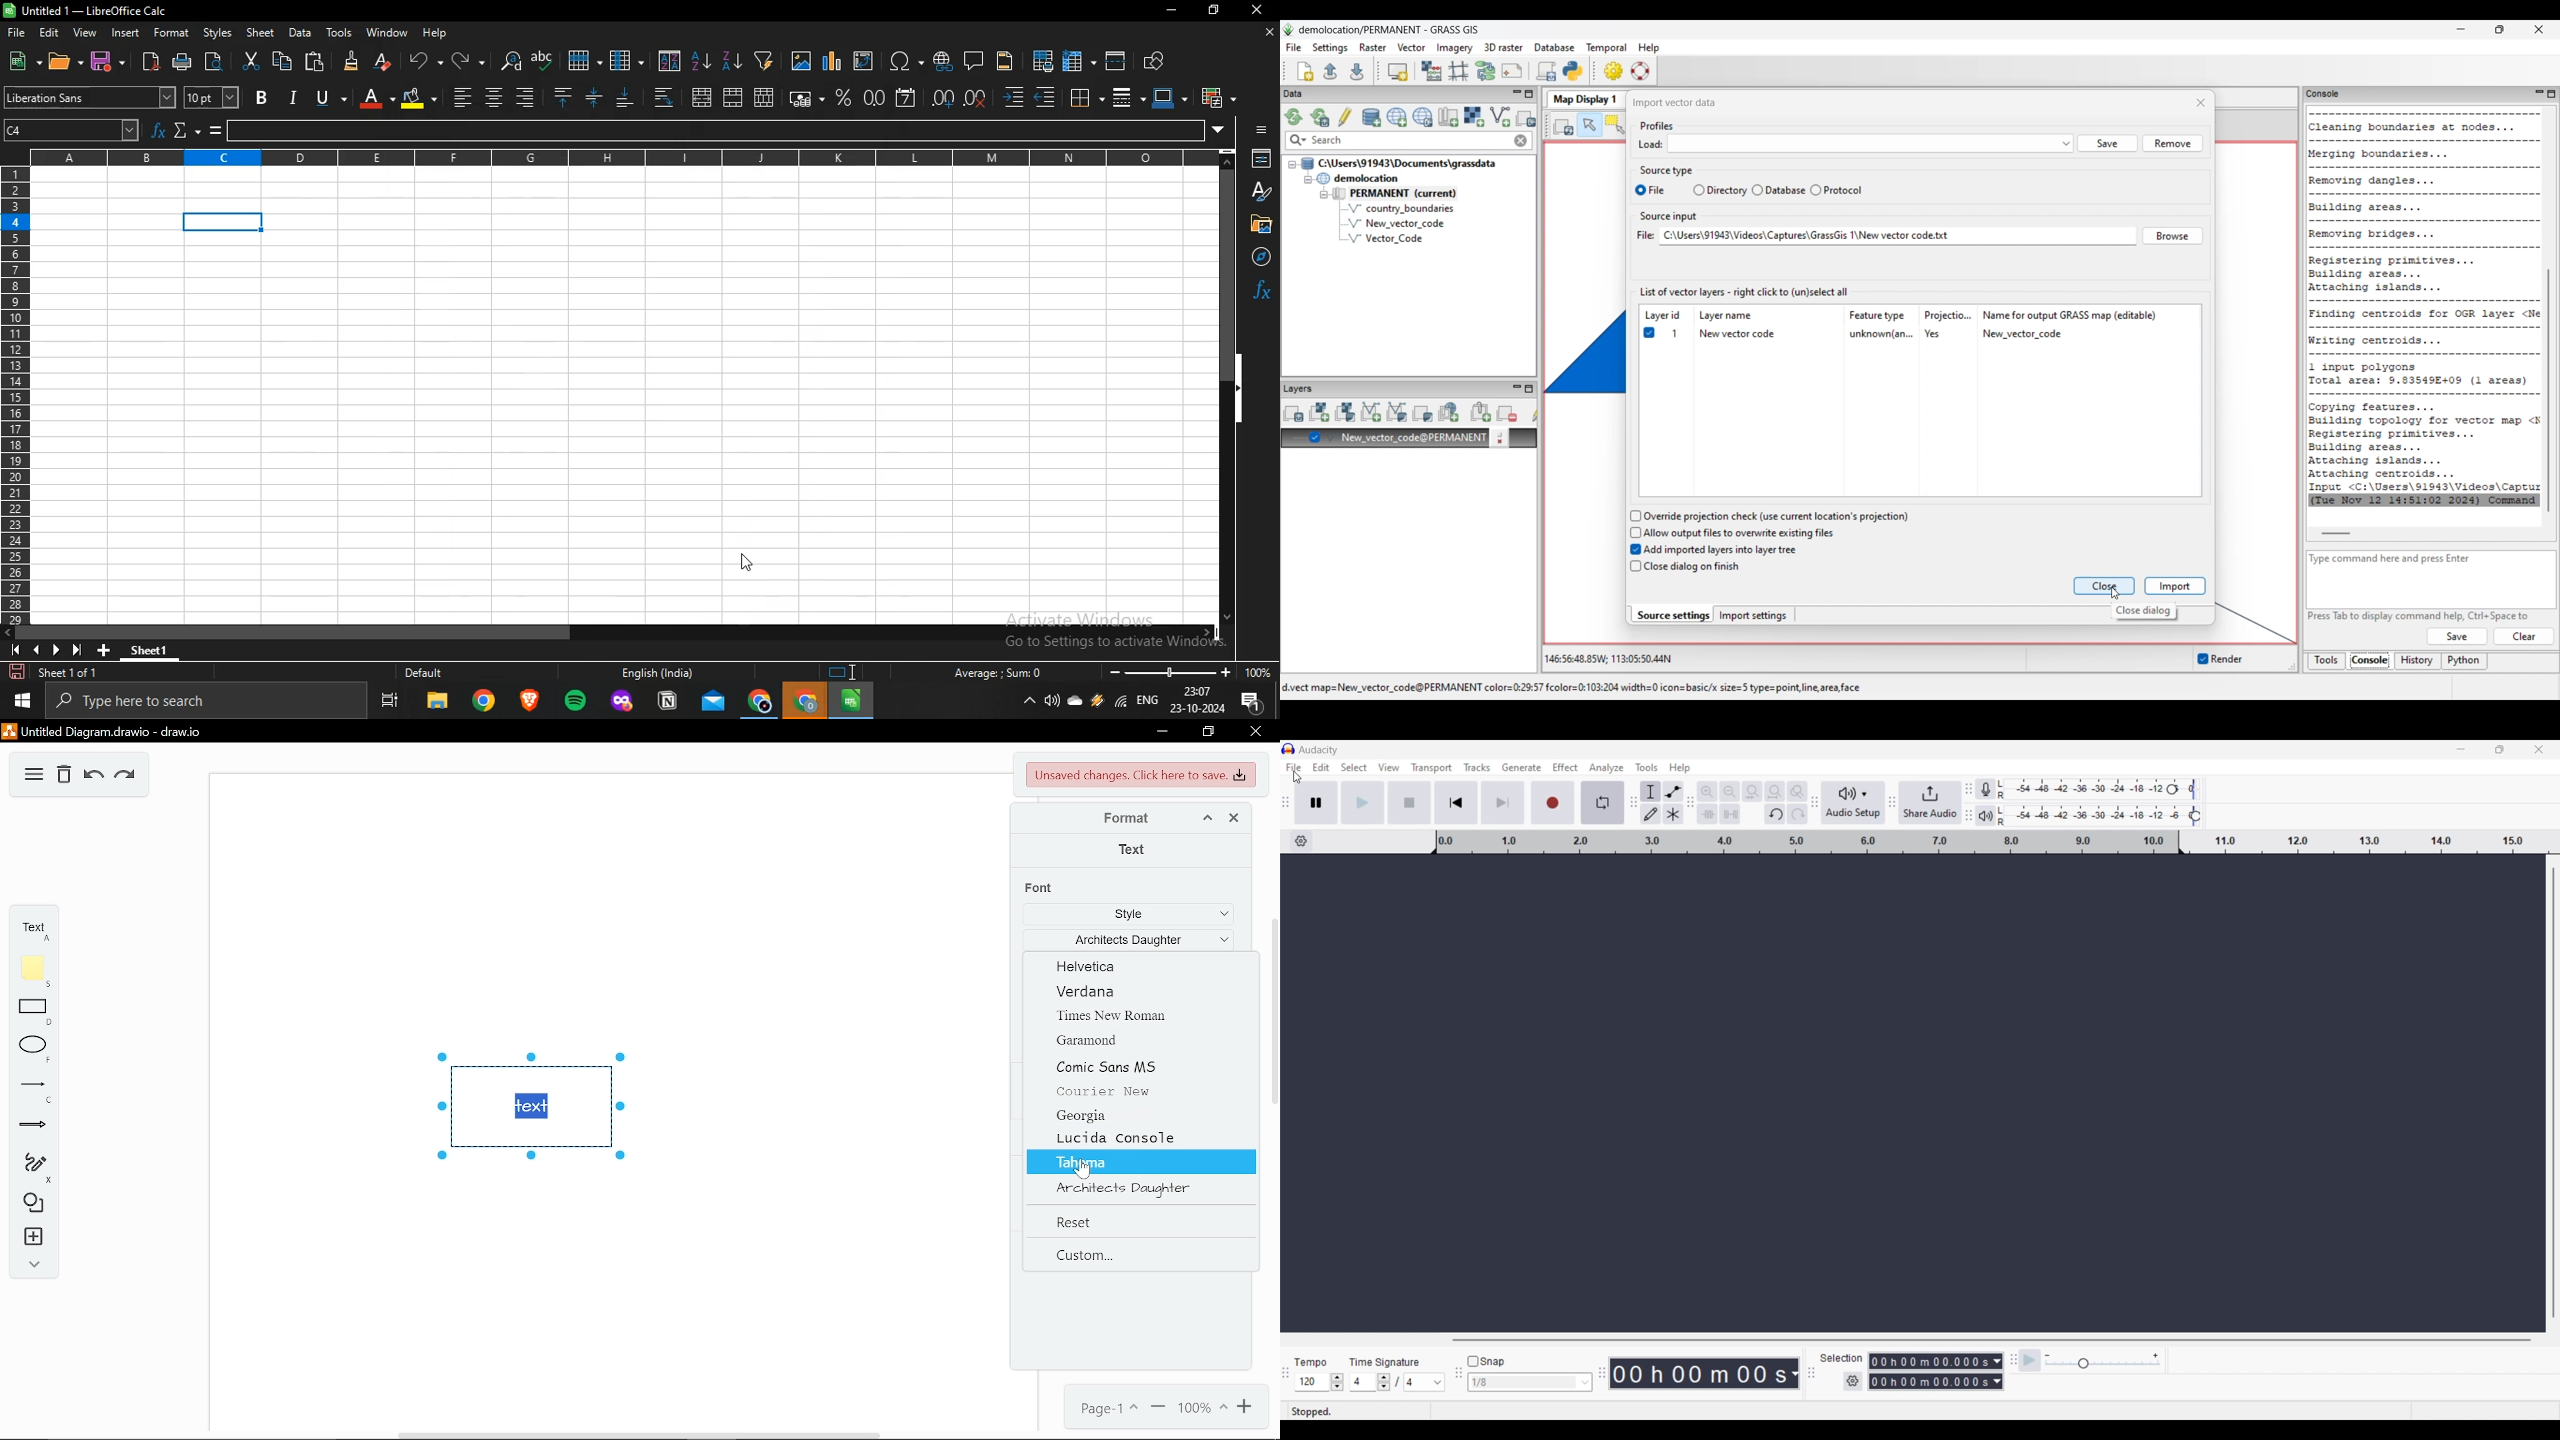  I want to click on page, so click(1105, 1406).